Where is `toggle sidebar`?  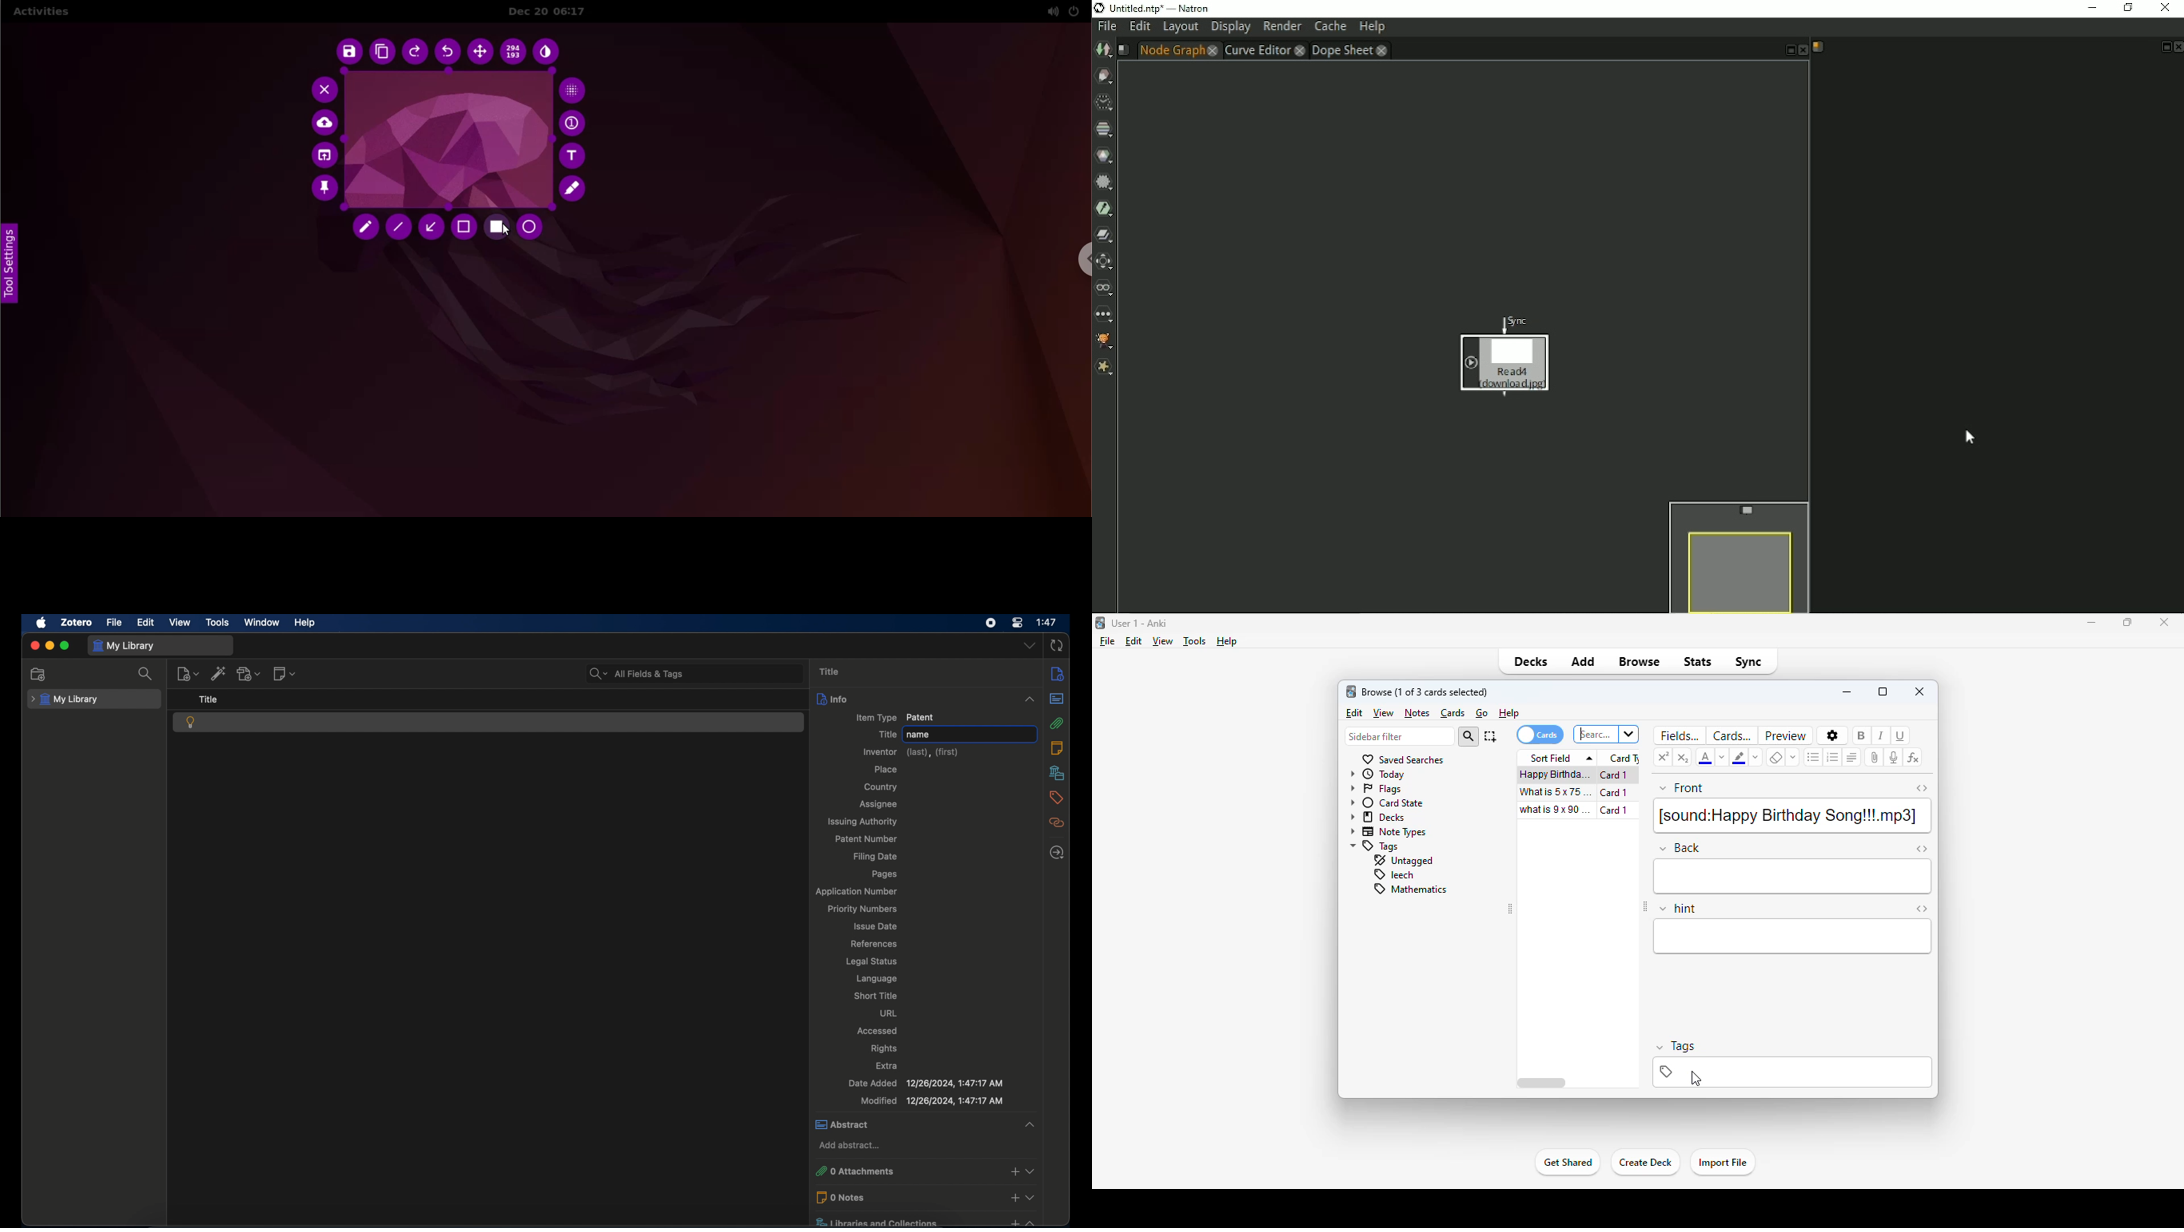 toggle sidebar is located at coordinates (1511, 910).